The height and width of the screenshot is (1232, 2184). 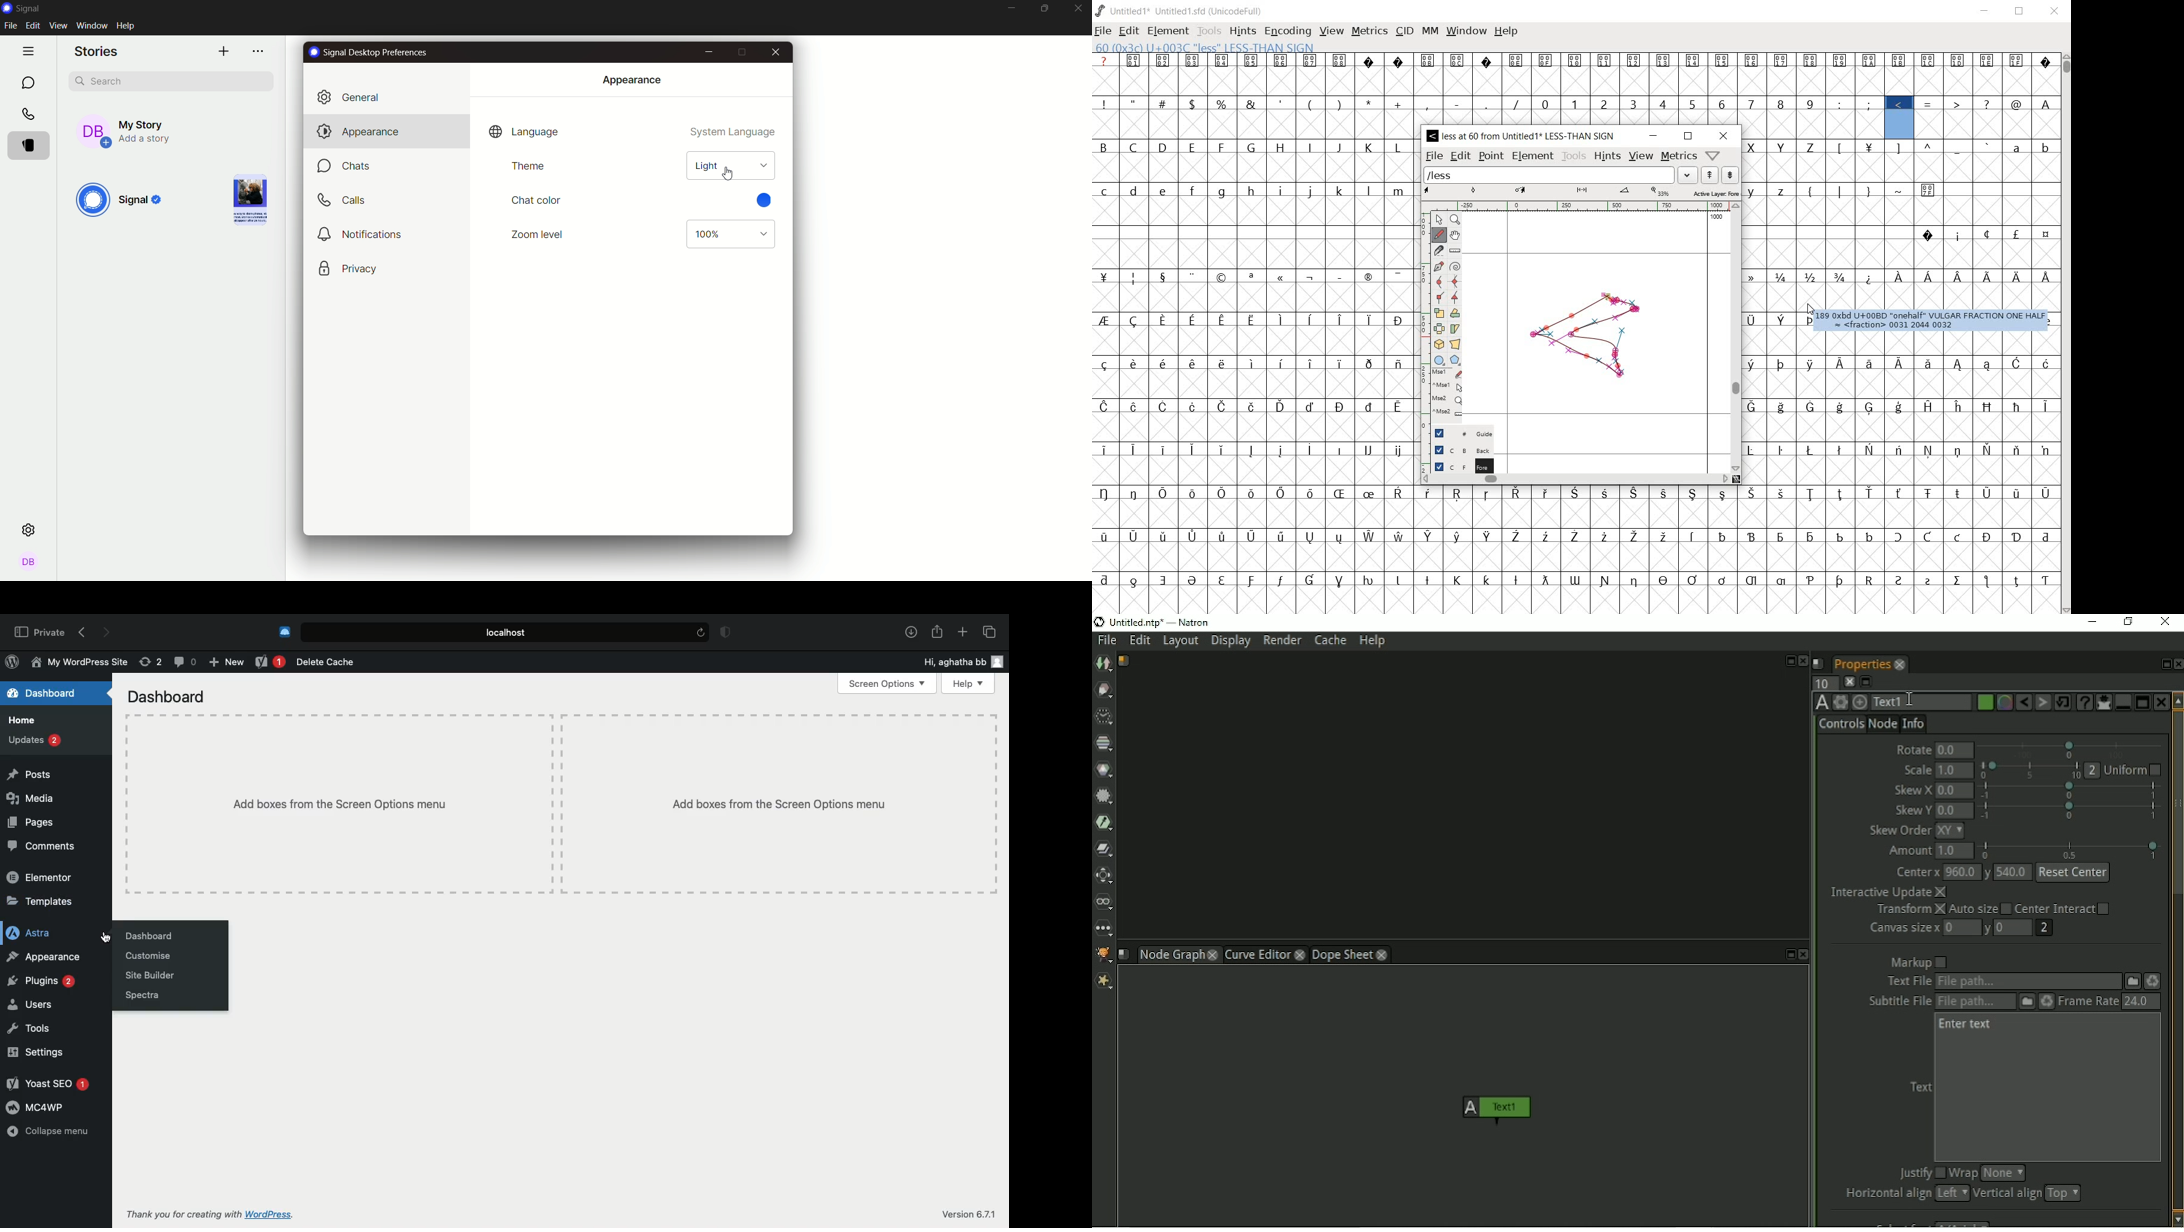 What do you see at coordinates (1777, 341) in the screenshot?
I see `empty cells` at bounding box center [1777, 341].